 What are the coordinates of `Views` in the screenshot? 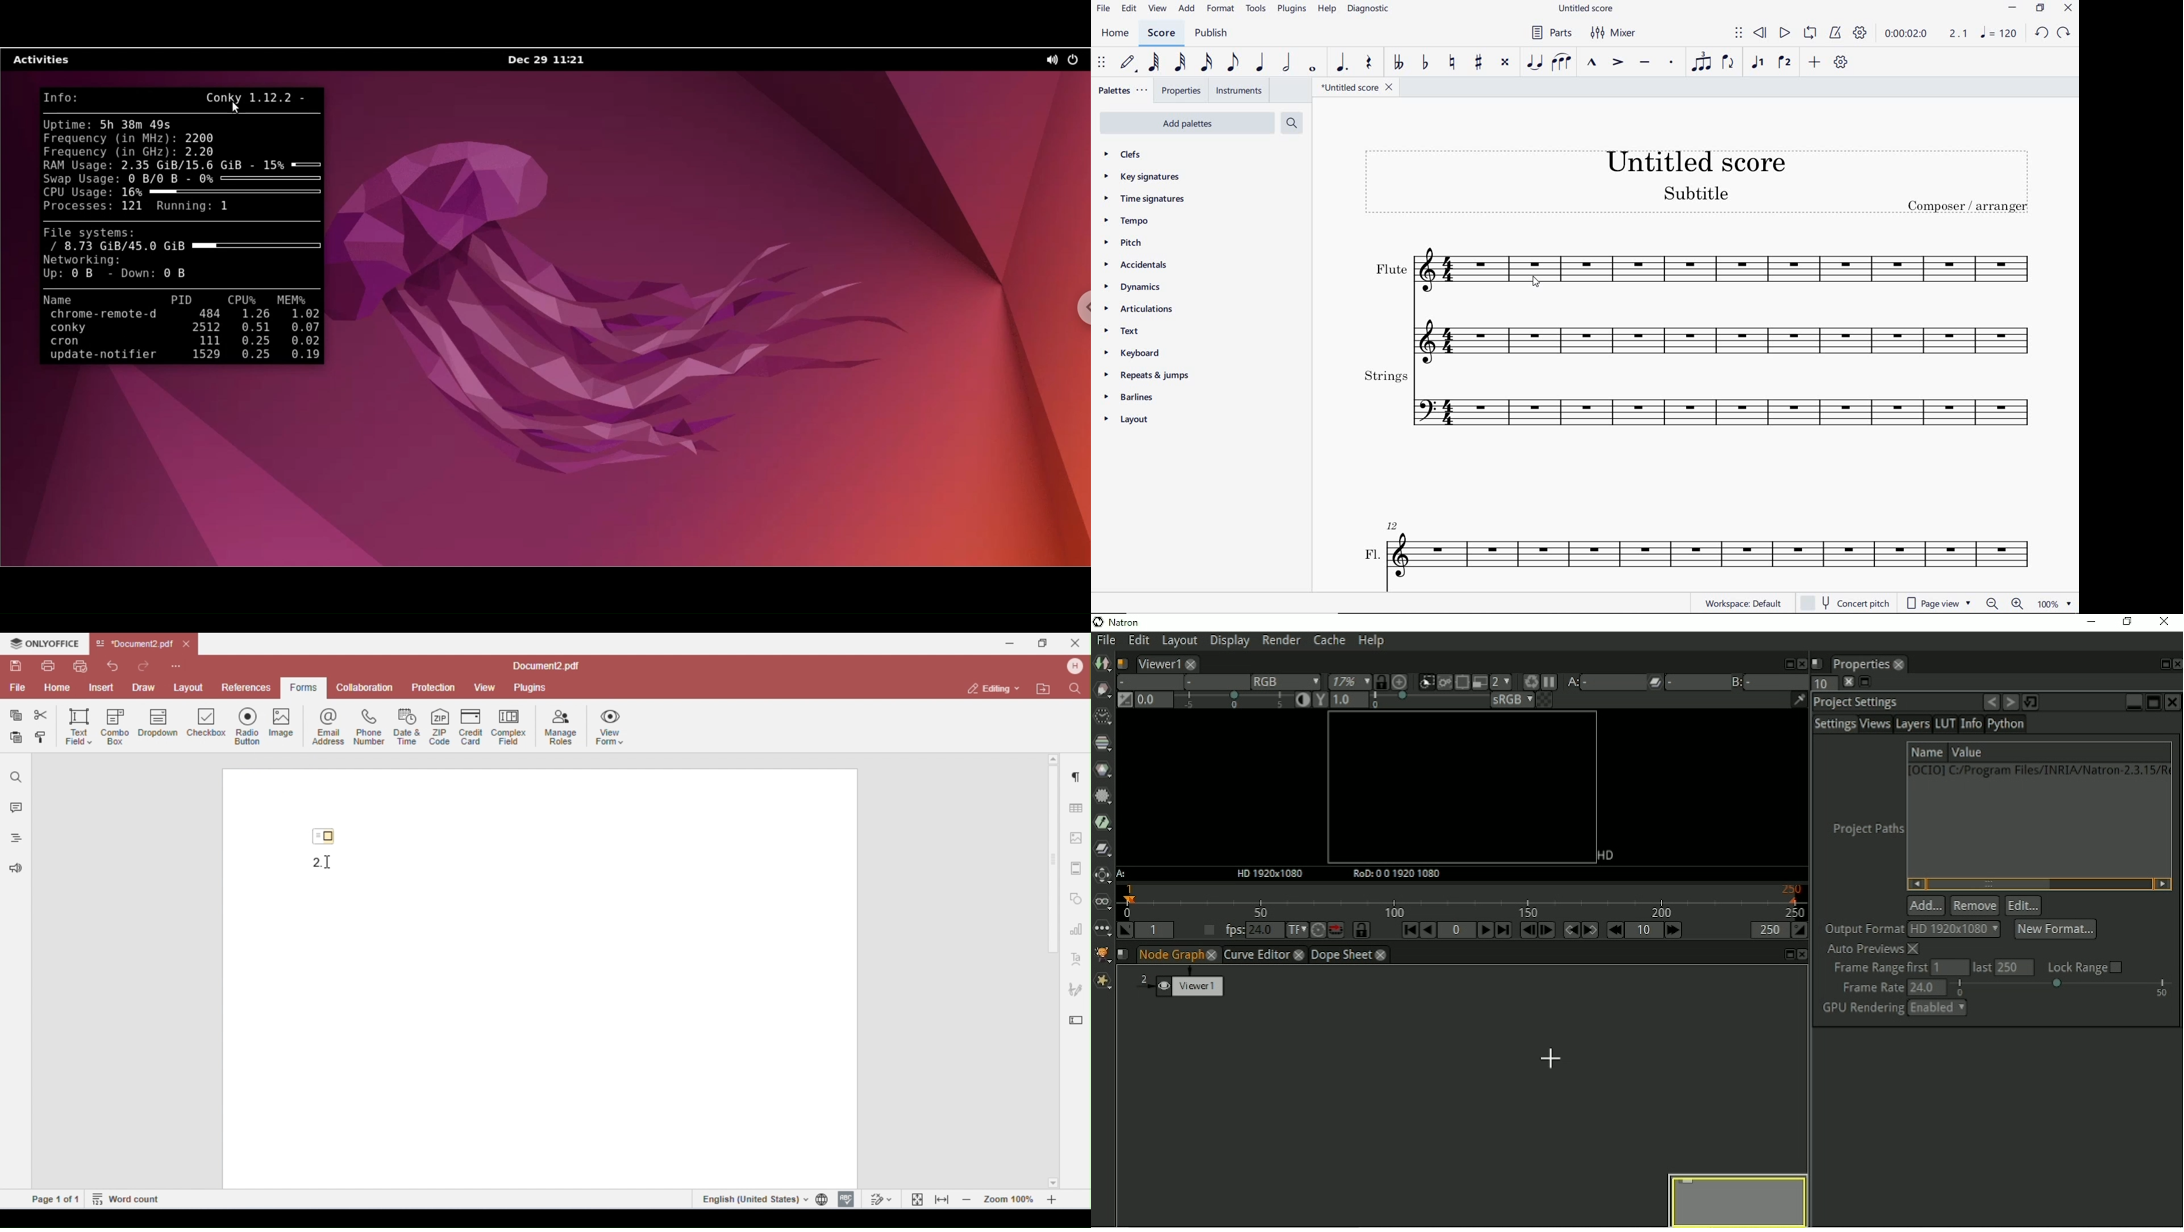 It's located at (1876, 726).